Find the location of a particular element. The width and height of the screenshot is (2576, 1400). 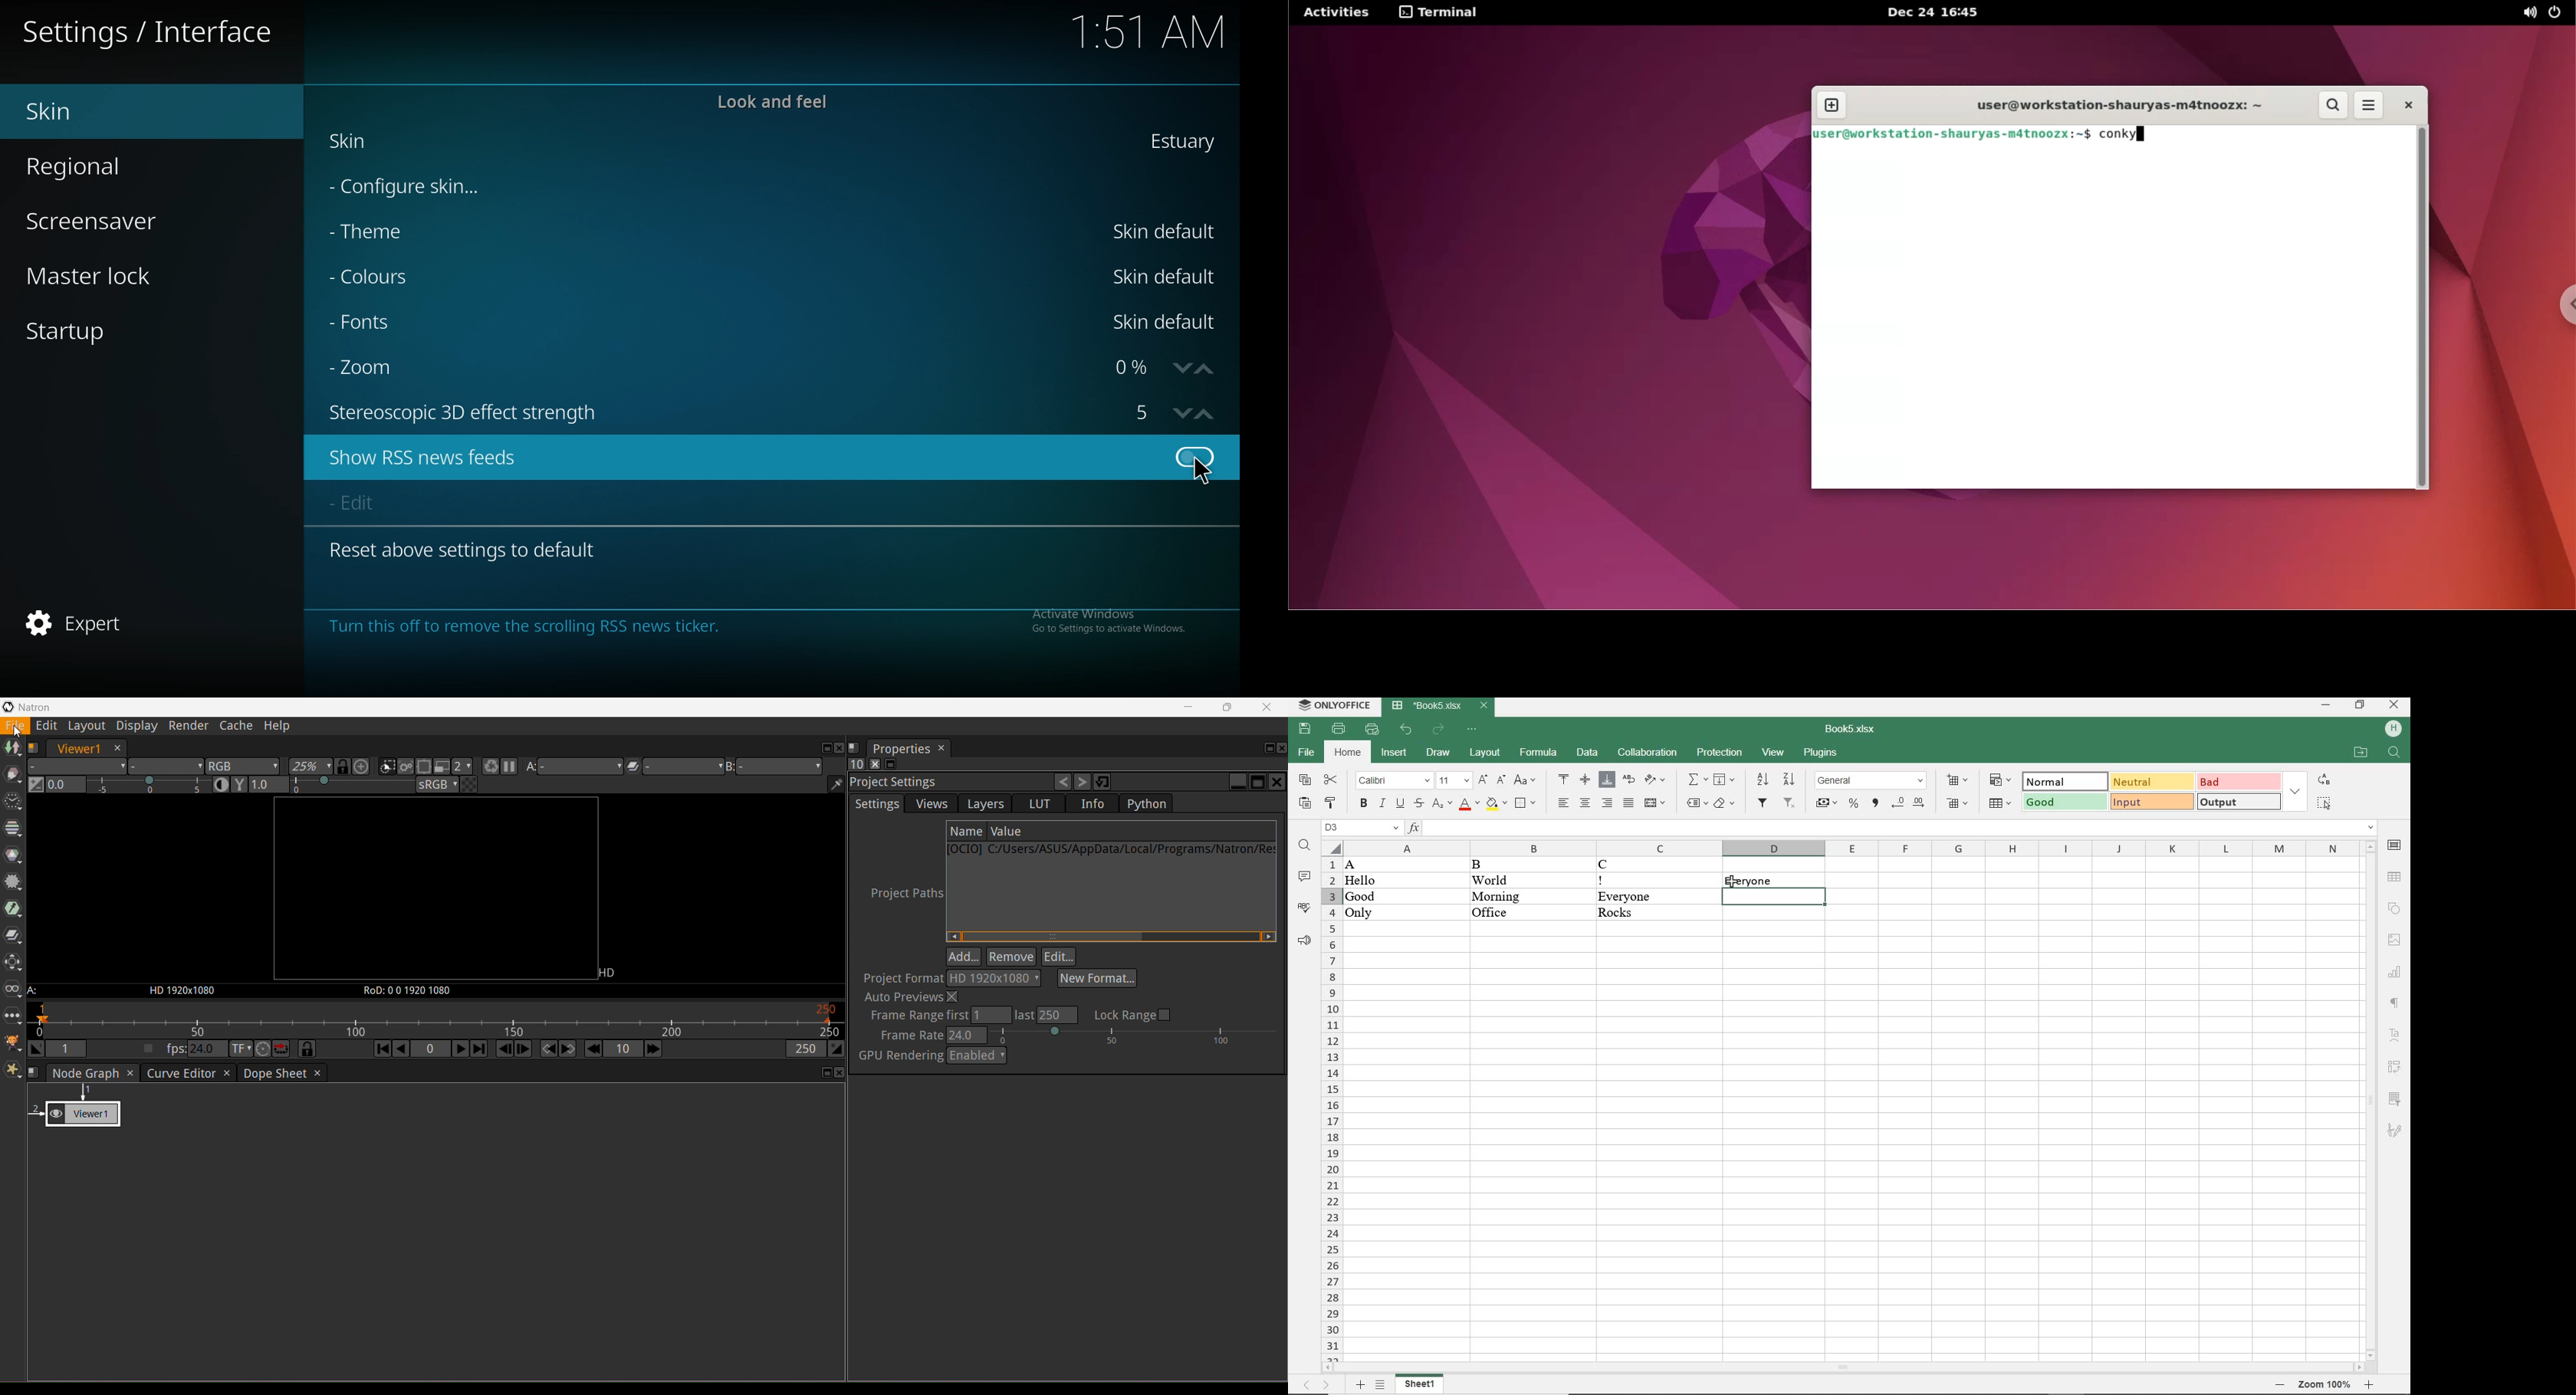

show rss new feeds is located at coordinates (446, 457).